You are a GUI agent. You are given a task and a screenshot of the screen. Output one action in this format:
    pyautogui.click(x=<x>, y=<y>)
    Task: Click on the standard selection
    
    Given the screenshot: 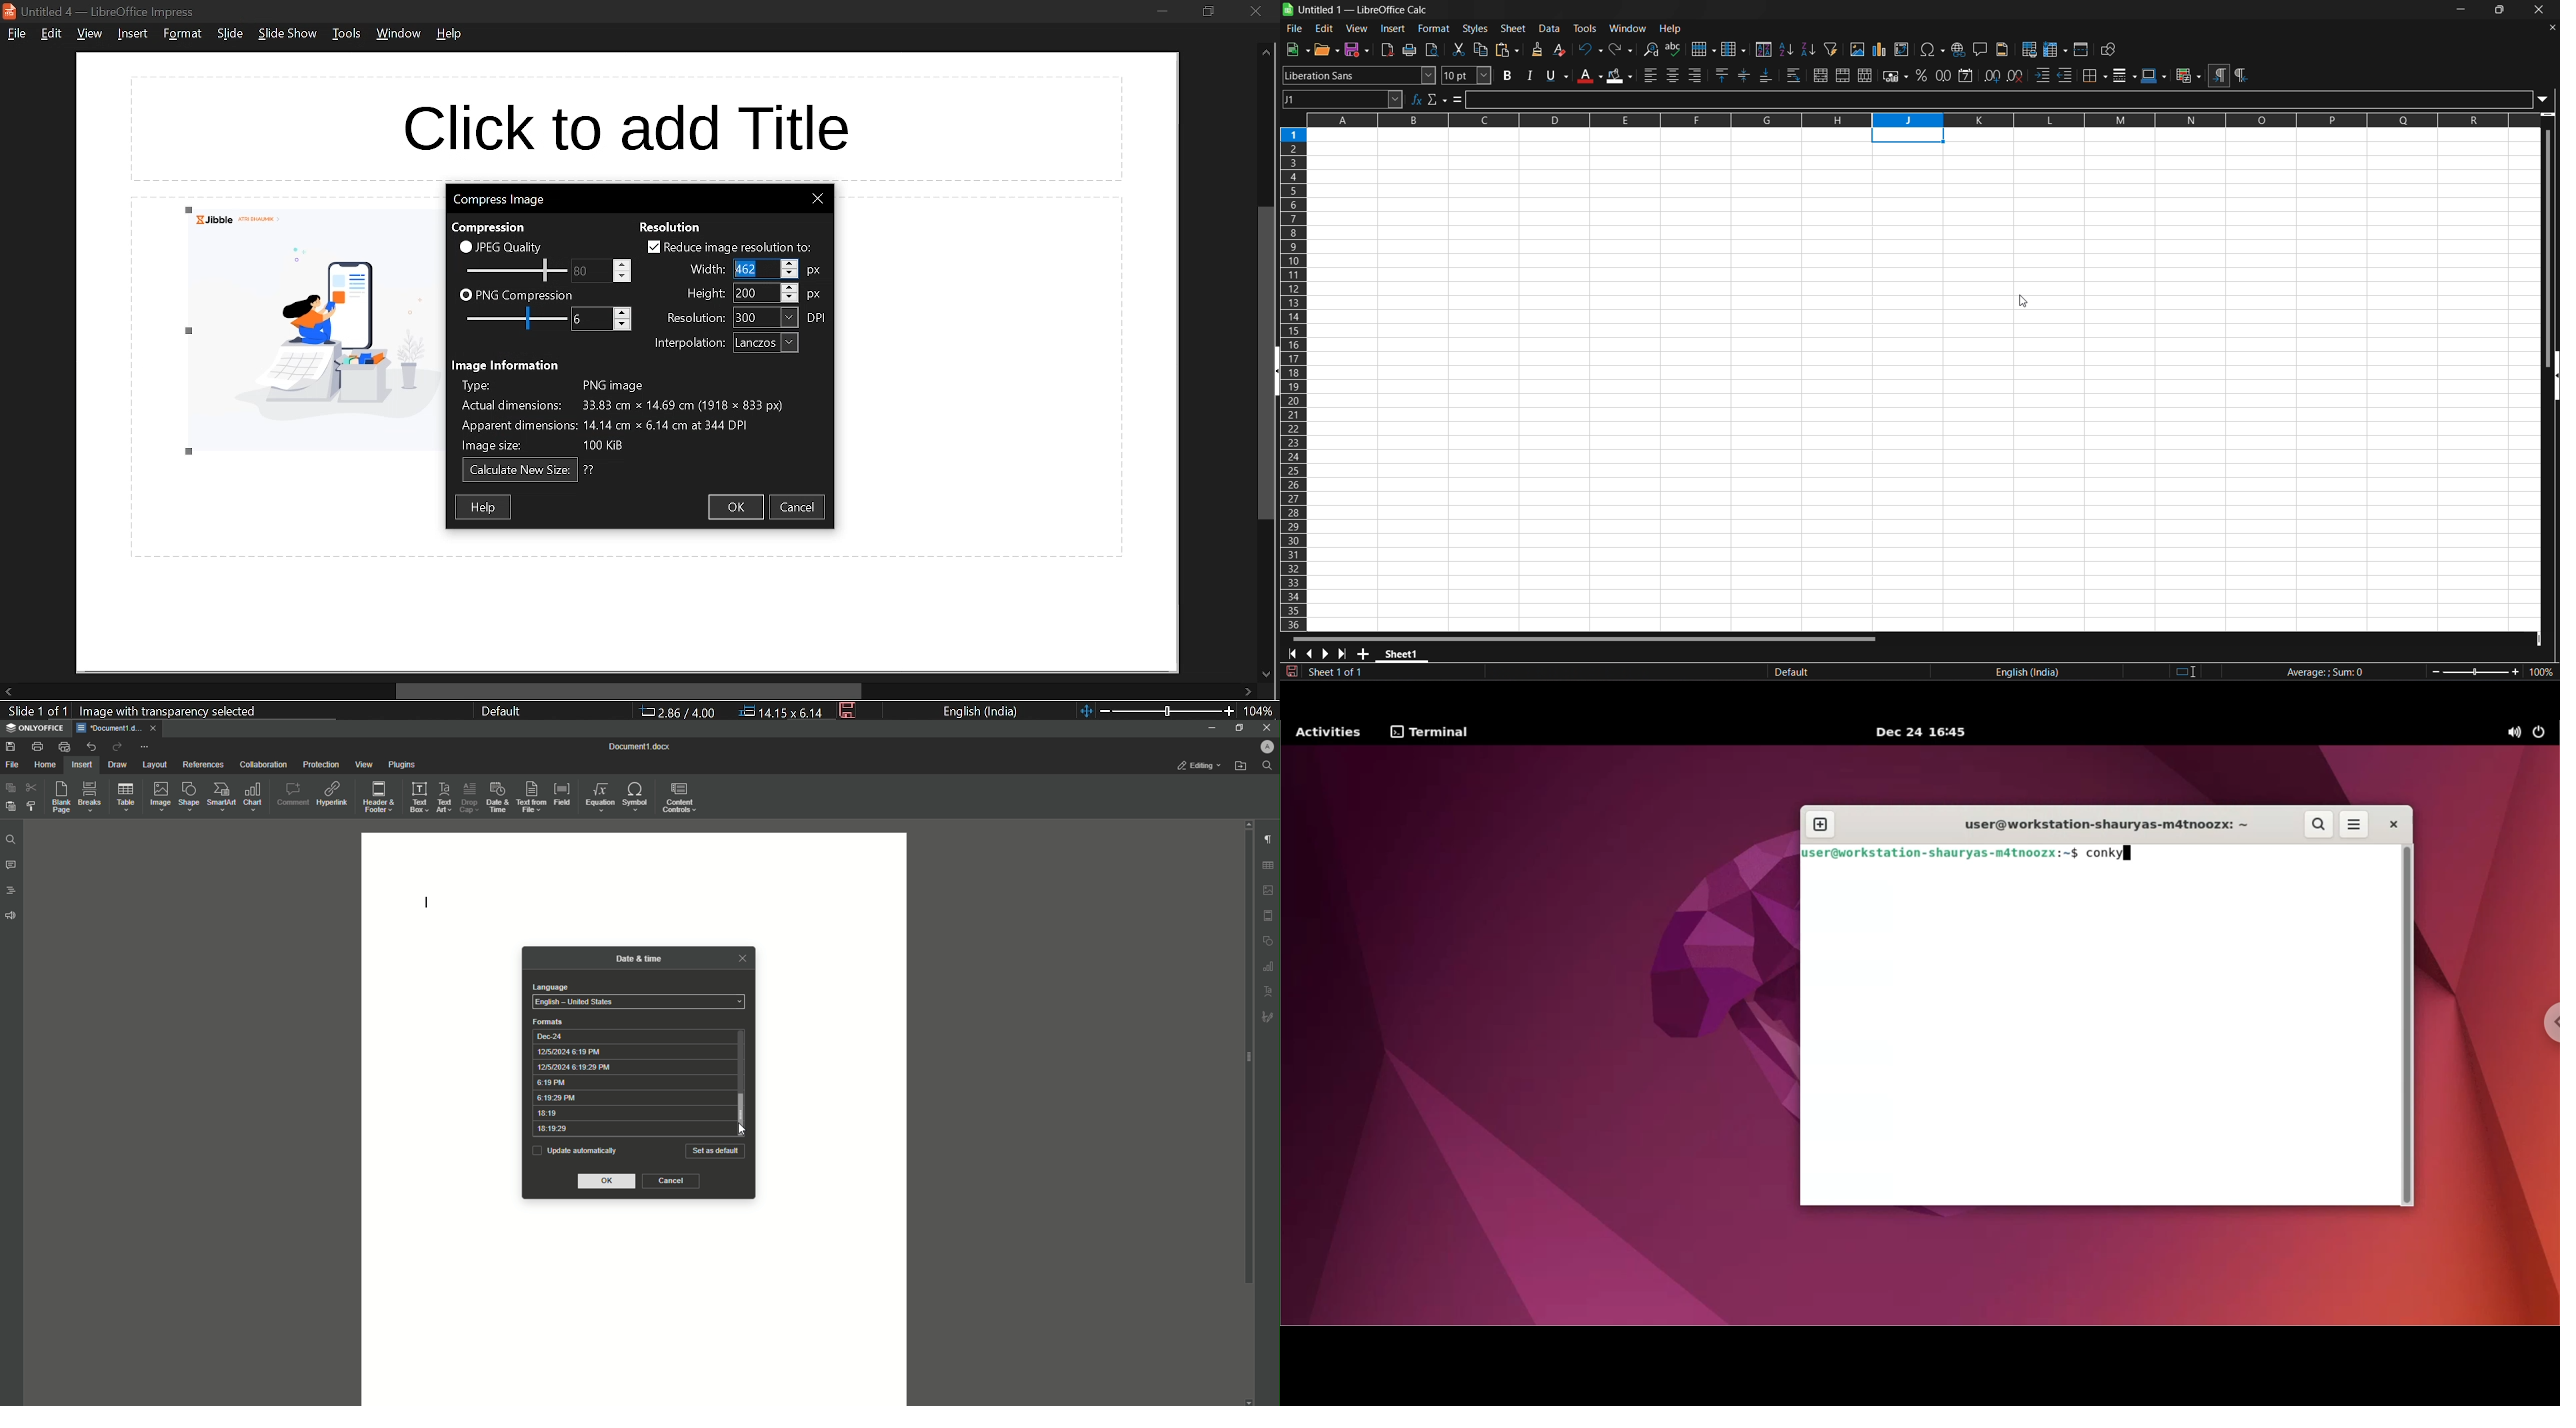 What is the action you would take?
    pyautogui.click(x=2192, y=671)
    